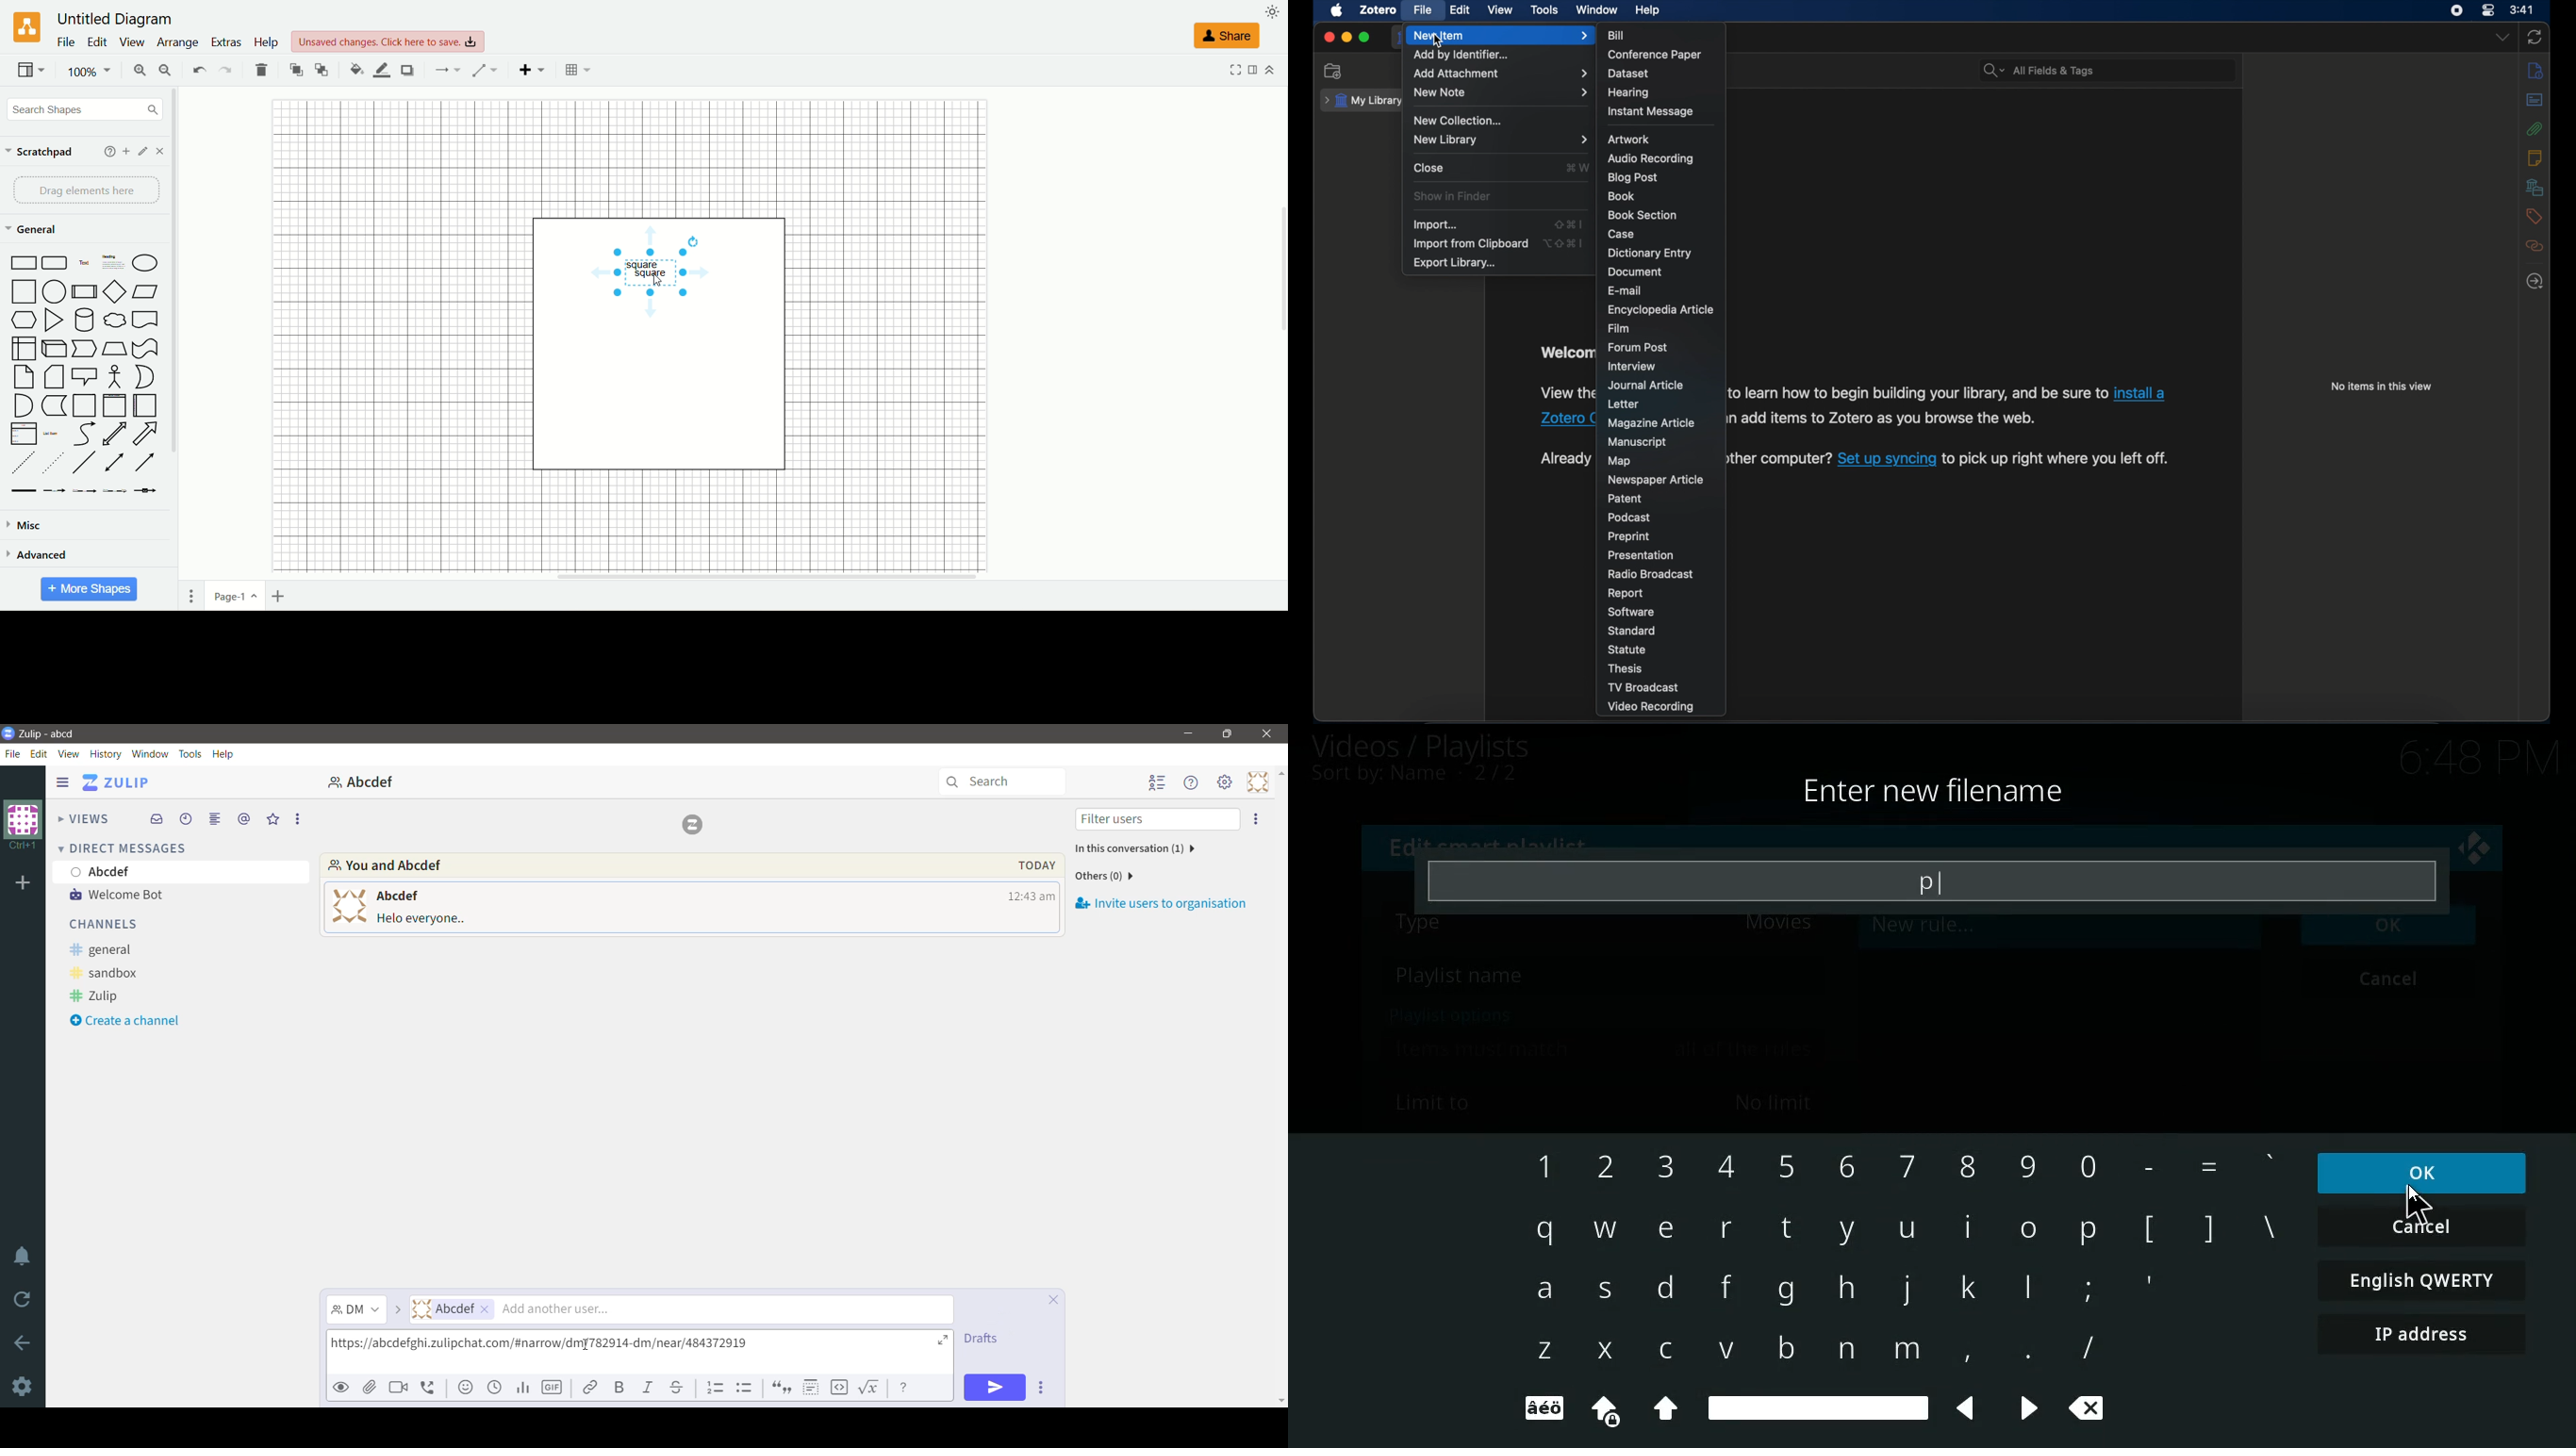 This screenshot has width=2576, height=1456. What do you see at coordinates (1664, 1229) in the screenshot?
I see `e` at bounding box center [1664, 1229].